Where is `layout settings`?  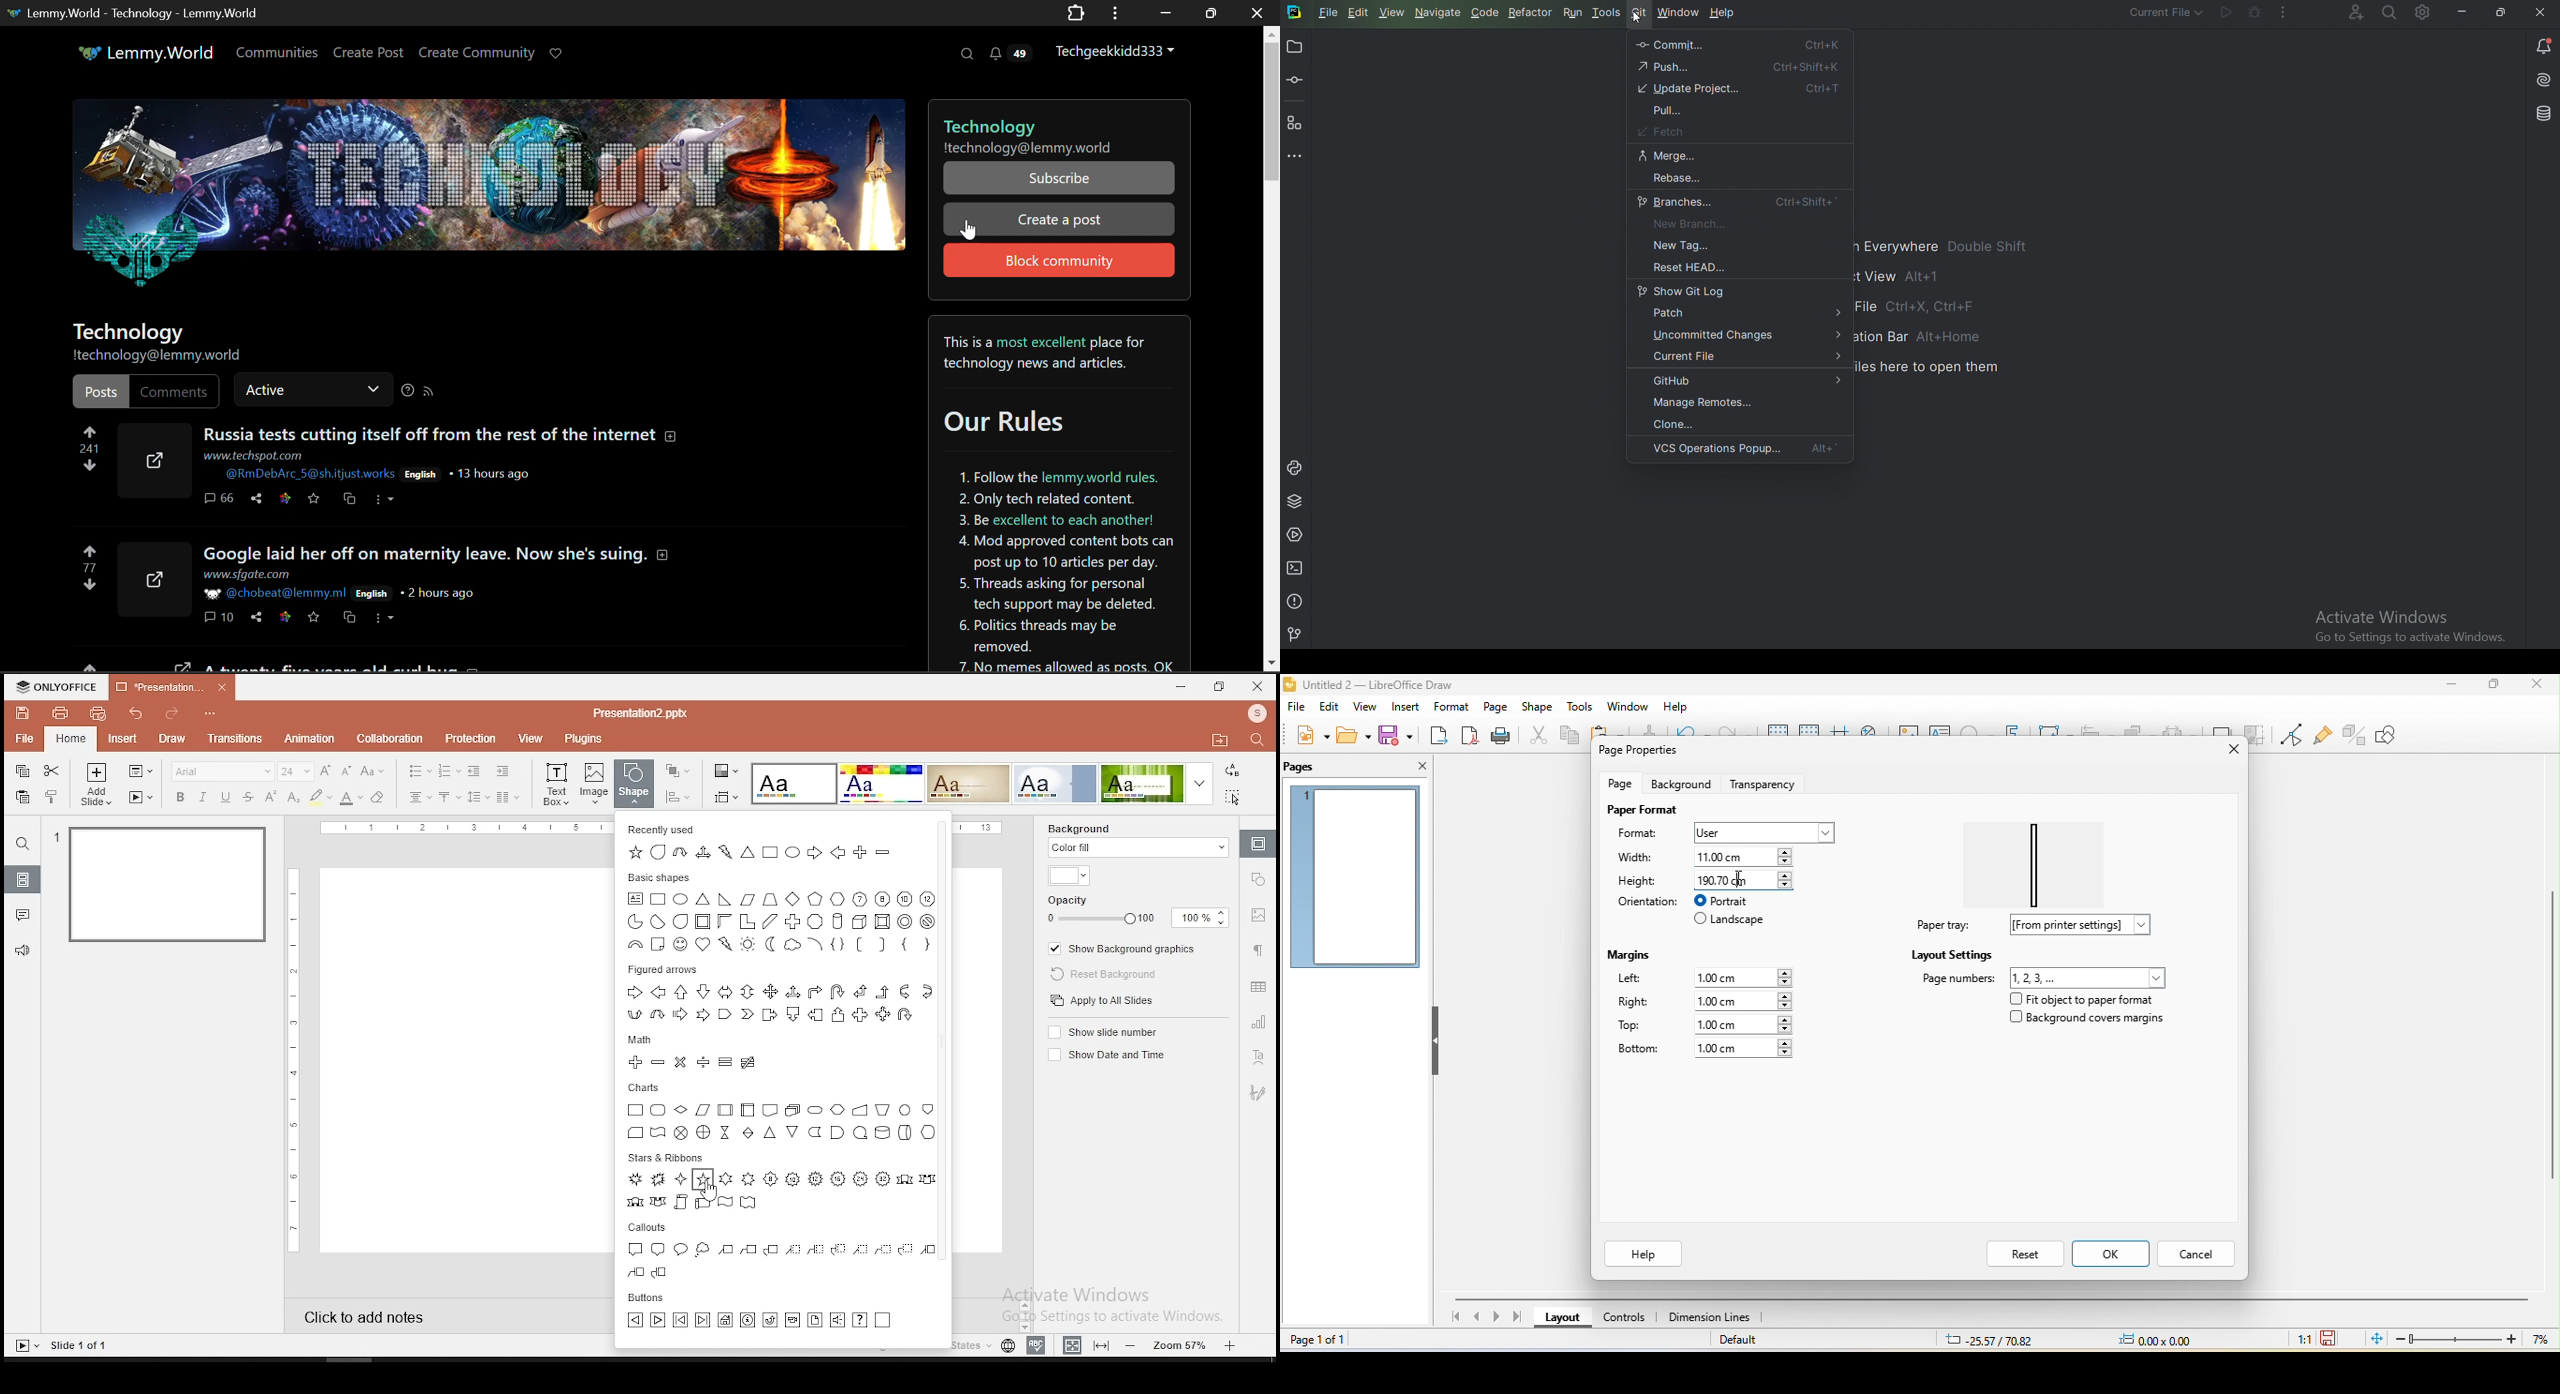 layout settings is located at coordinates (1953, 954).